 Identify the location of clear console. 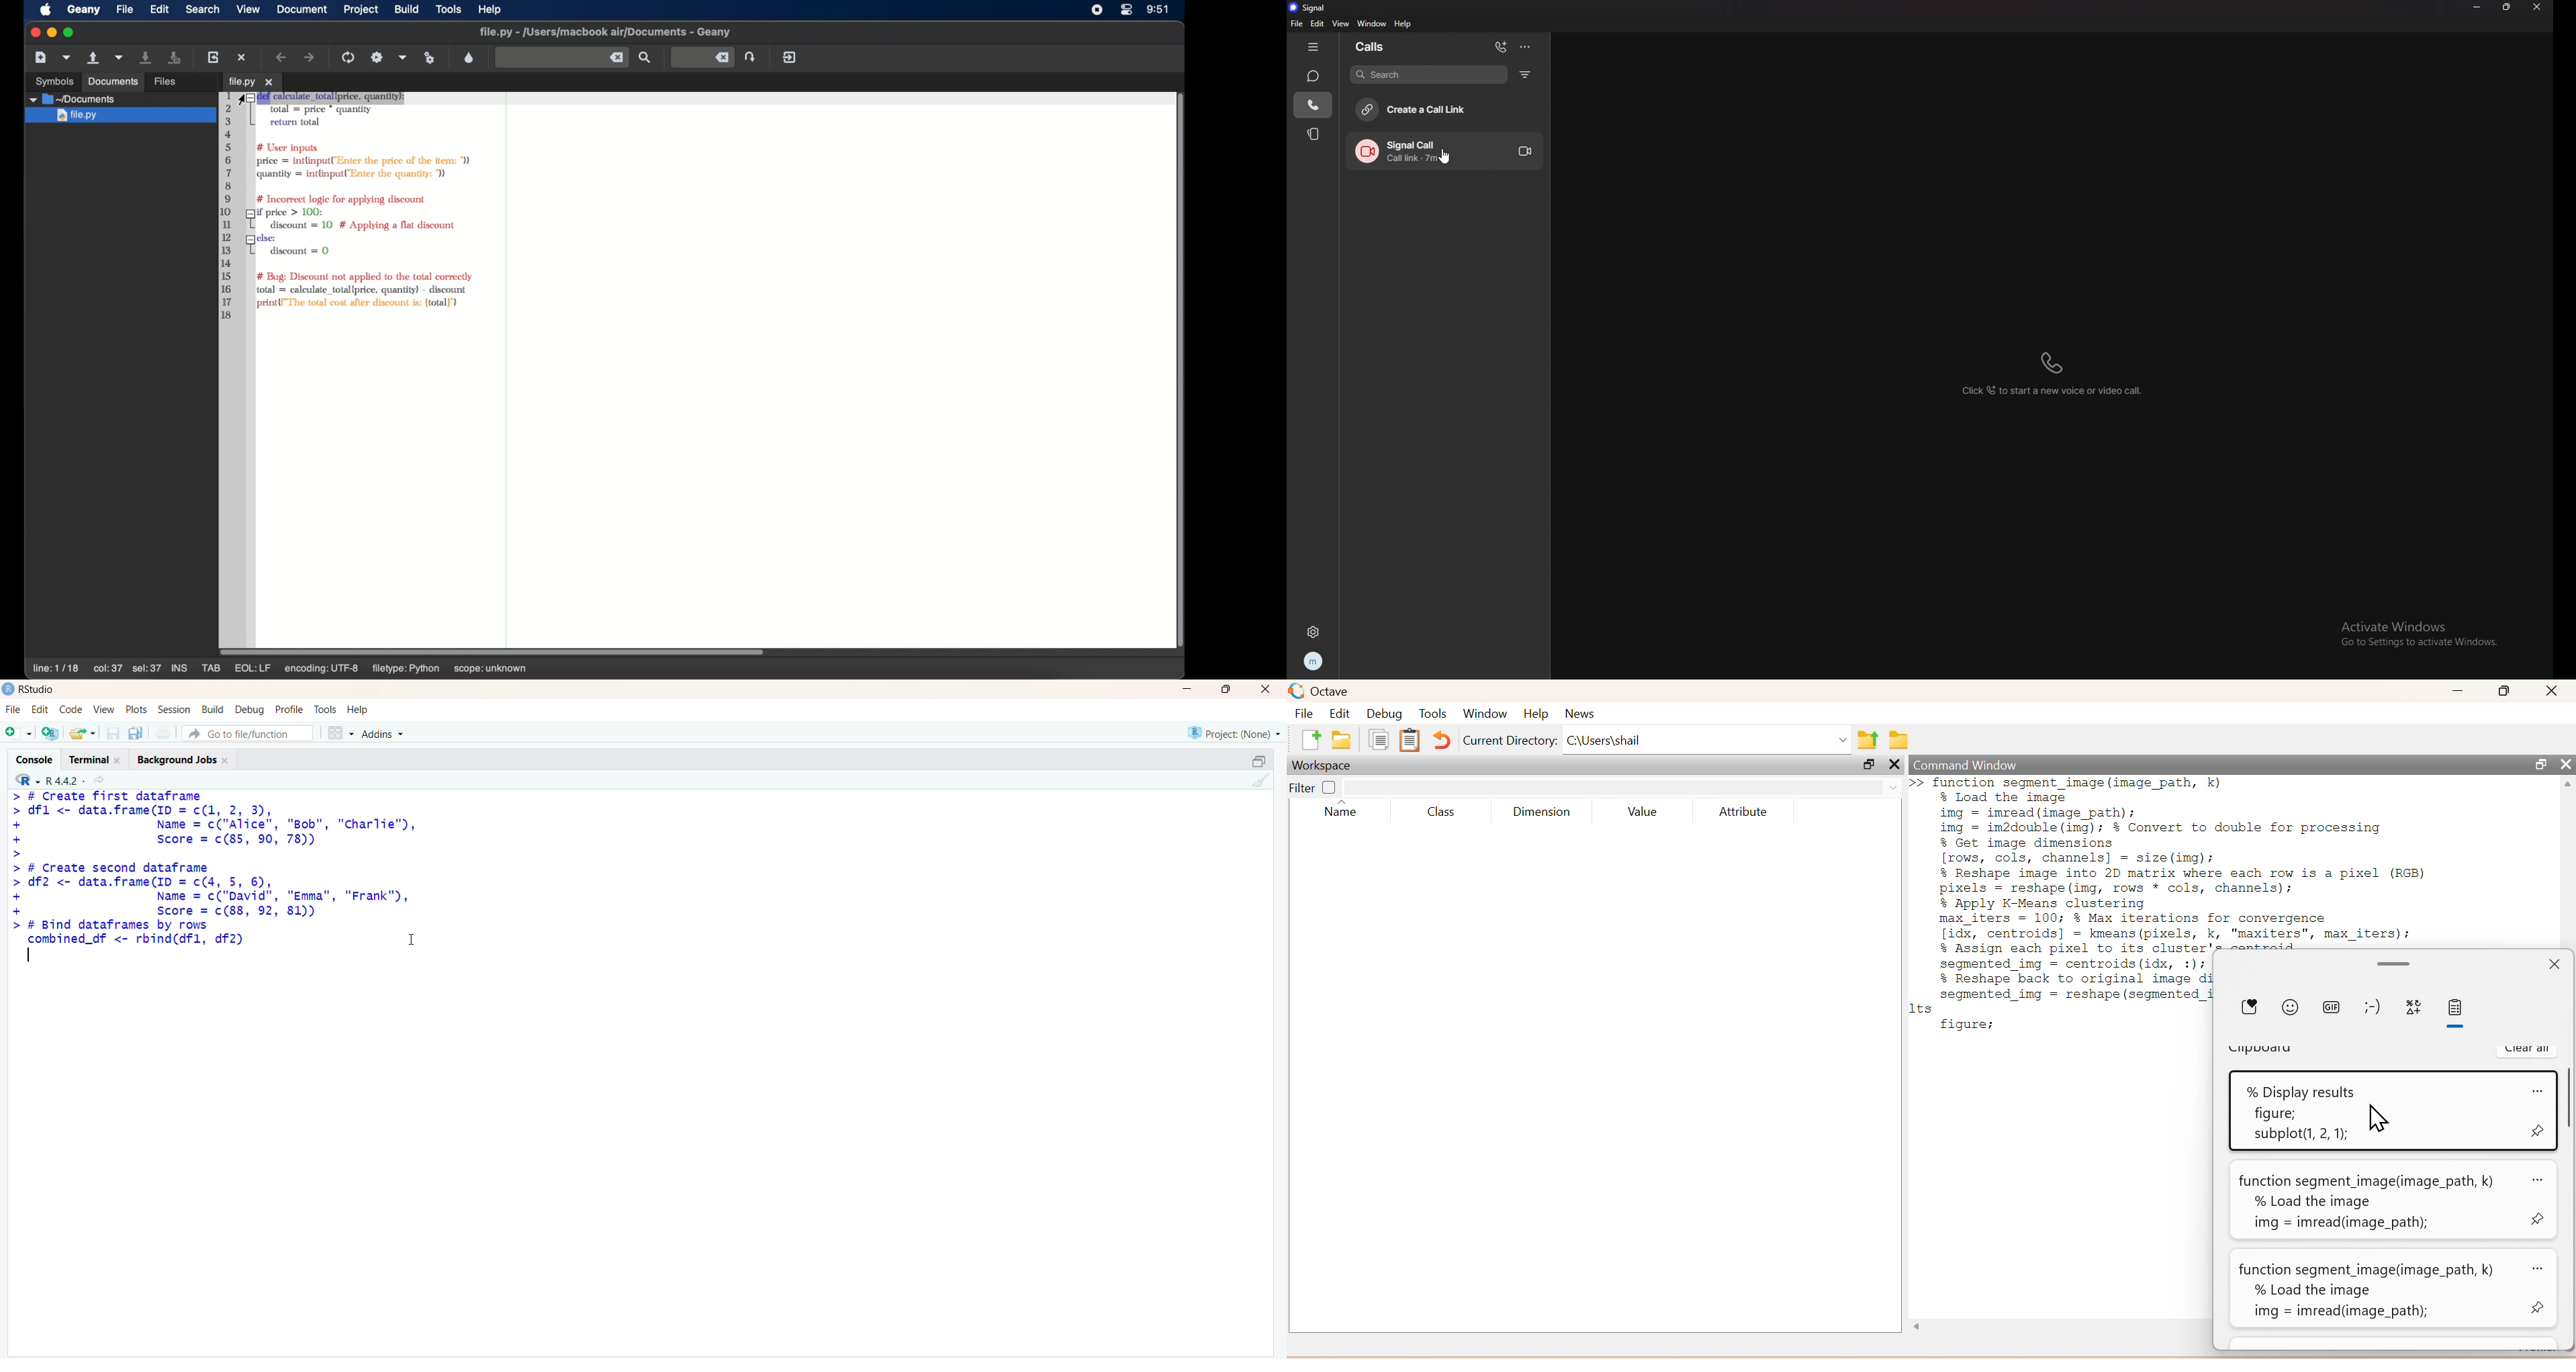
(1257, 780).